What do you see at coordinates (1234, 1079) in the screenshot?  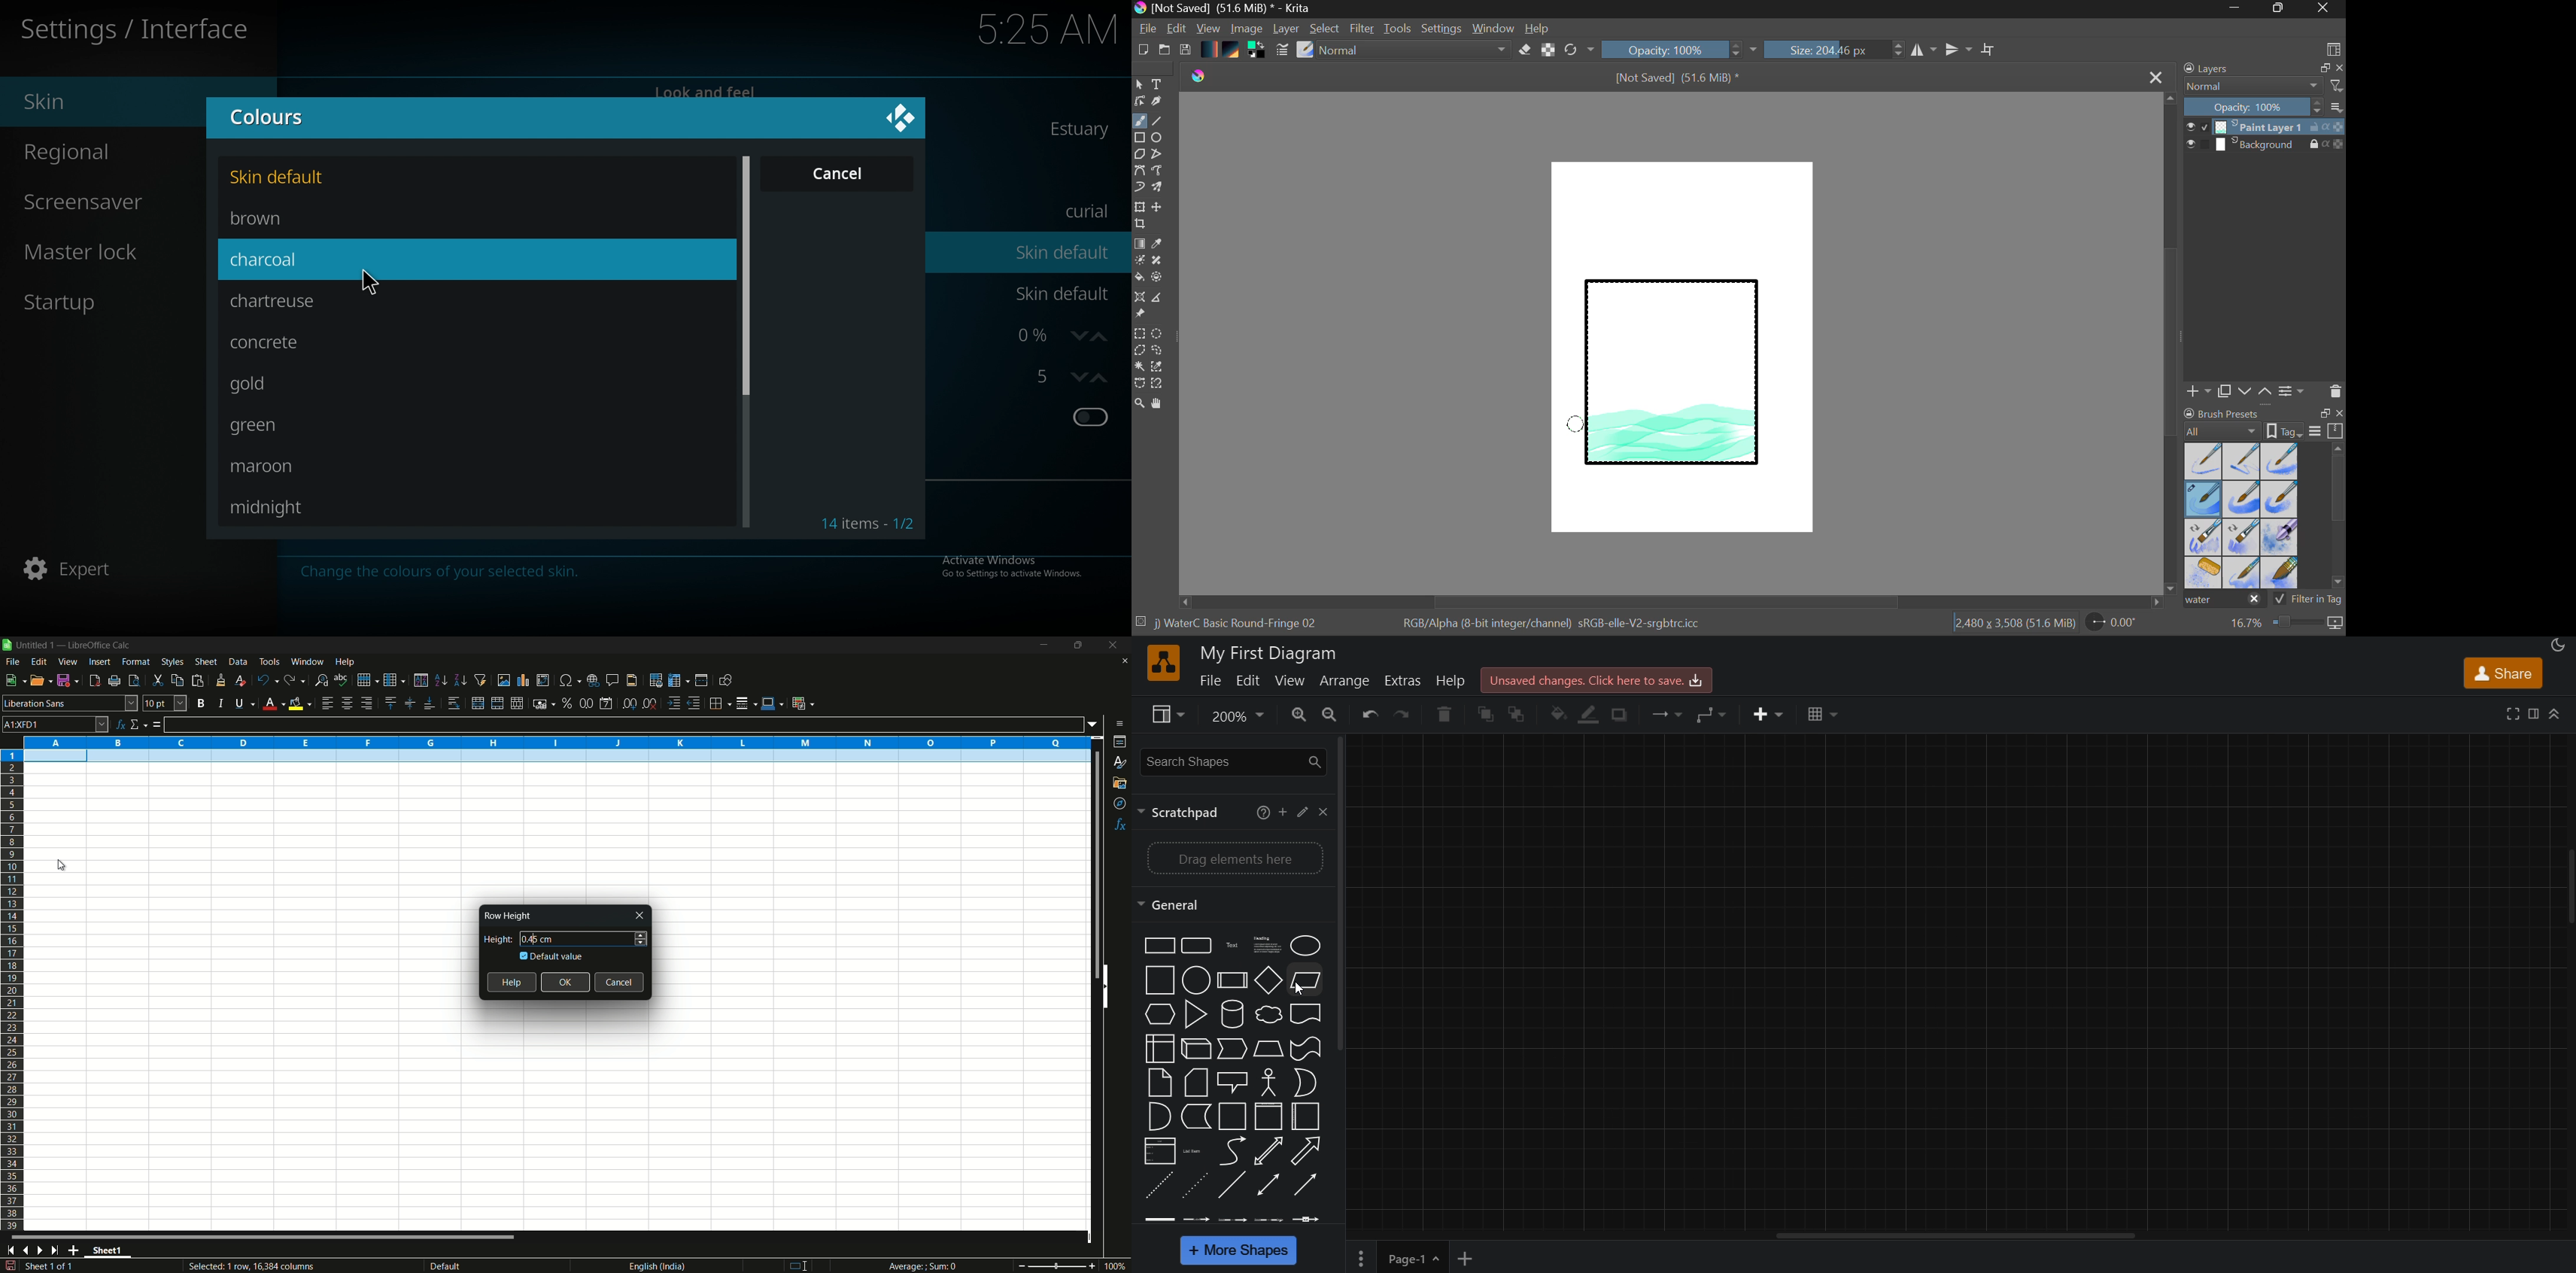 I see `shapes` at bounding box center [1234, 1079].